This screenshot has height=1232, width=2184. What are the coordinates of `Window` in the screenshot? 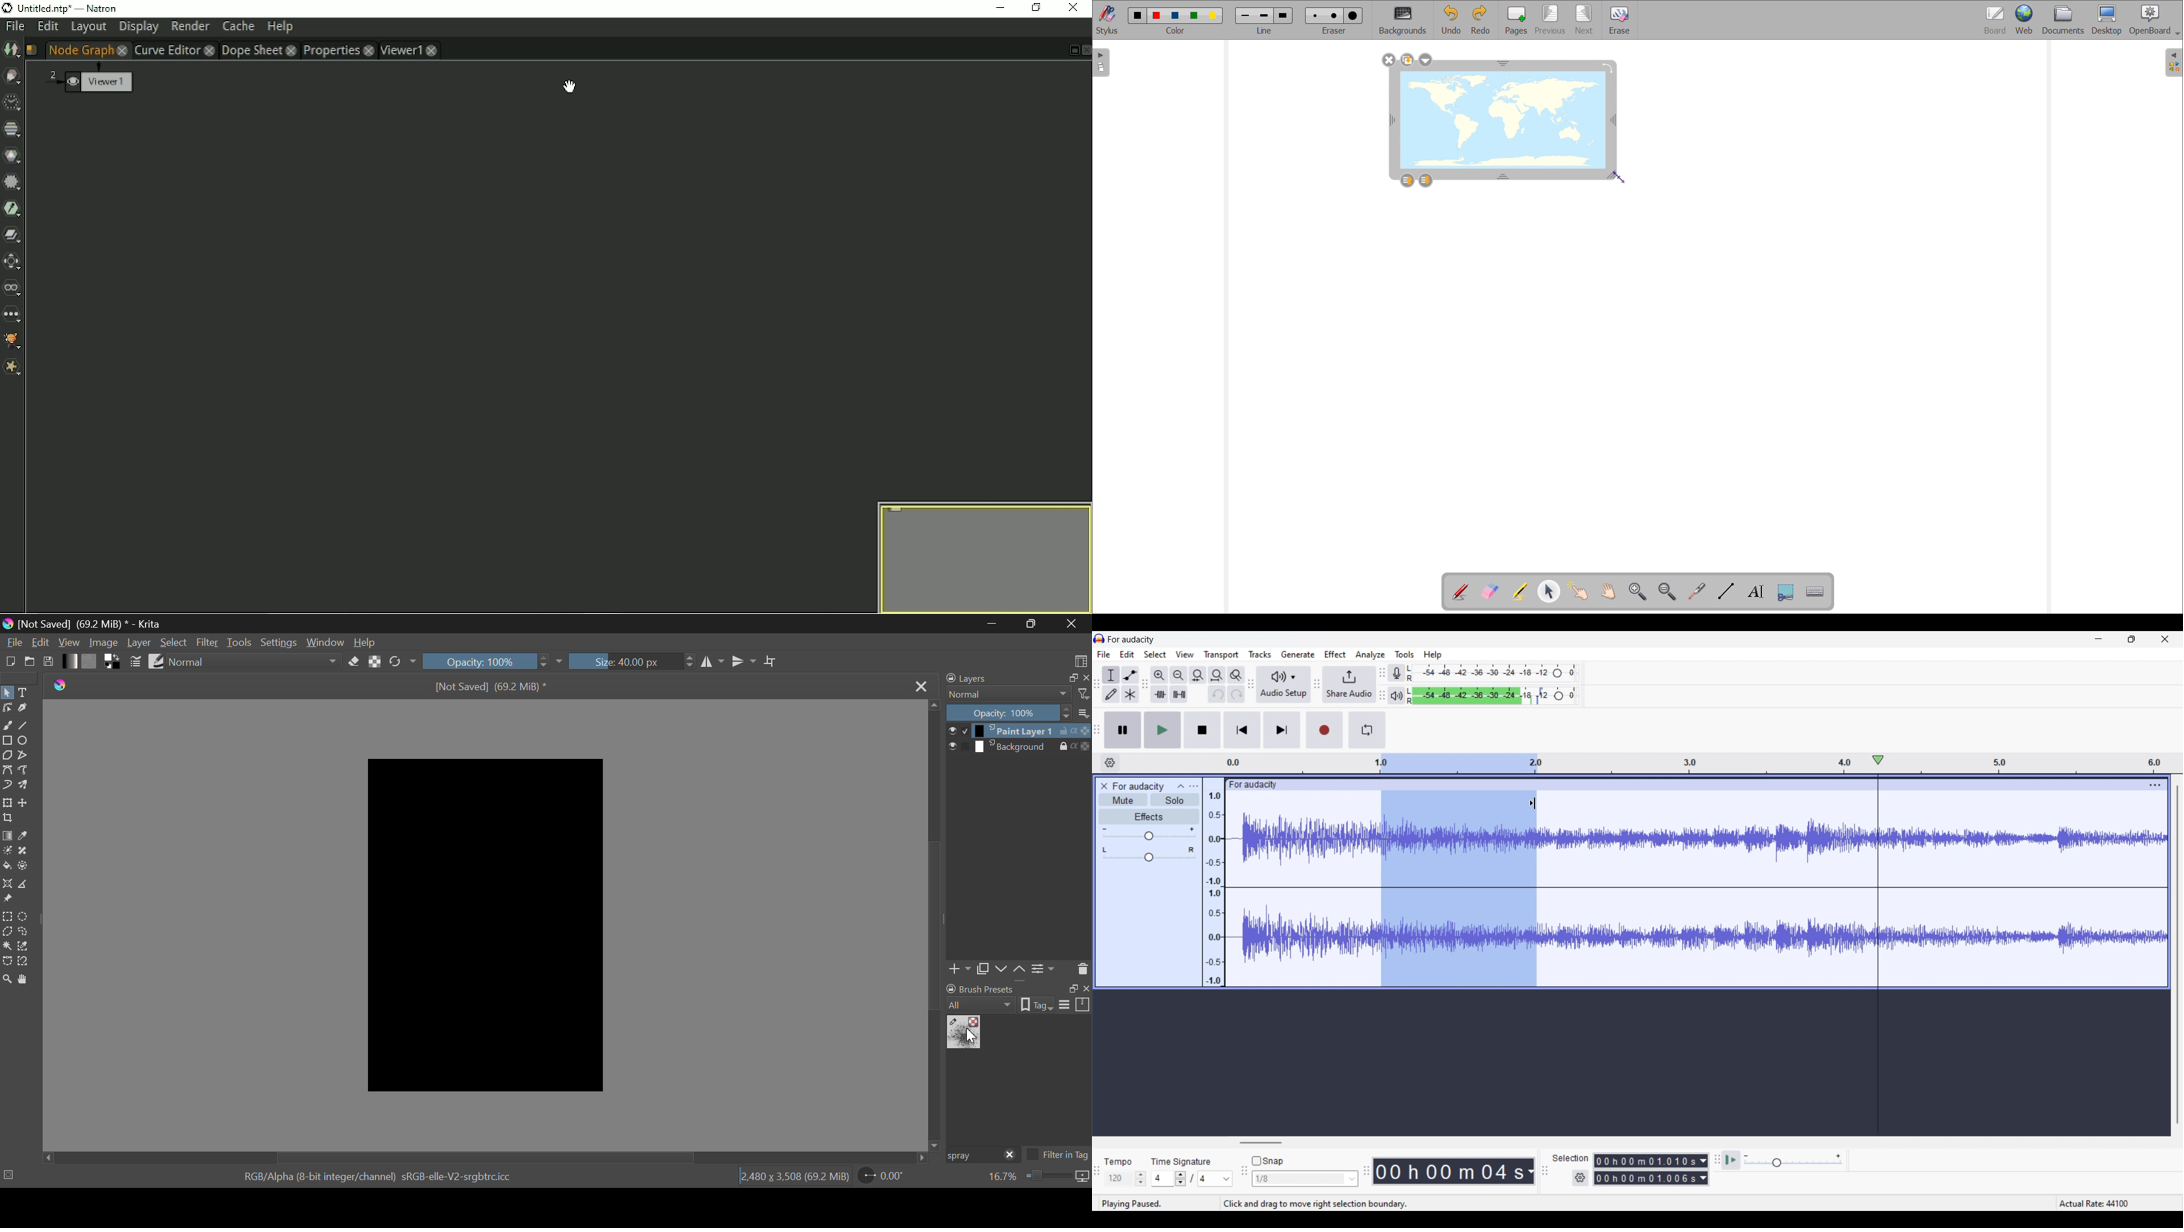 It's located at (327, 641).